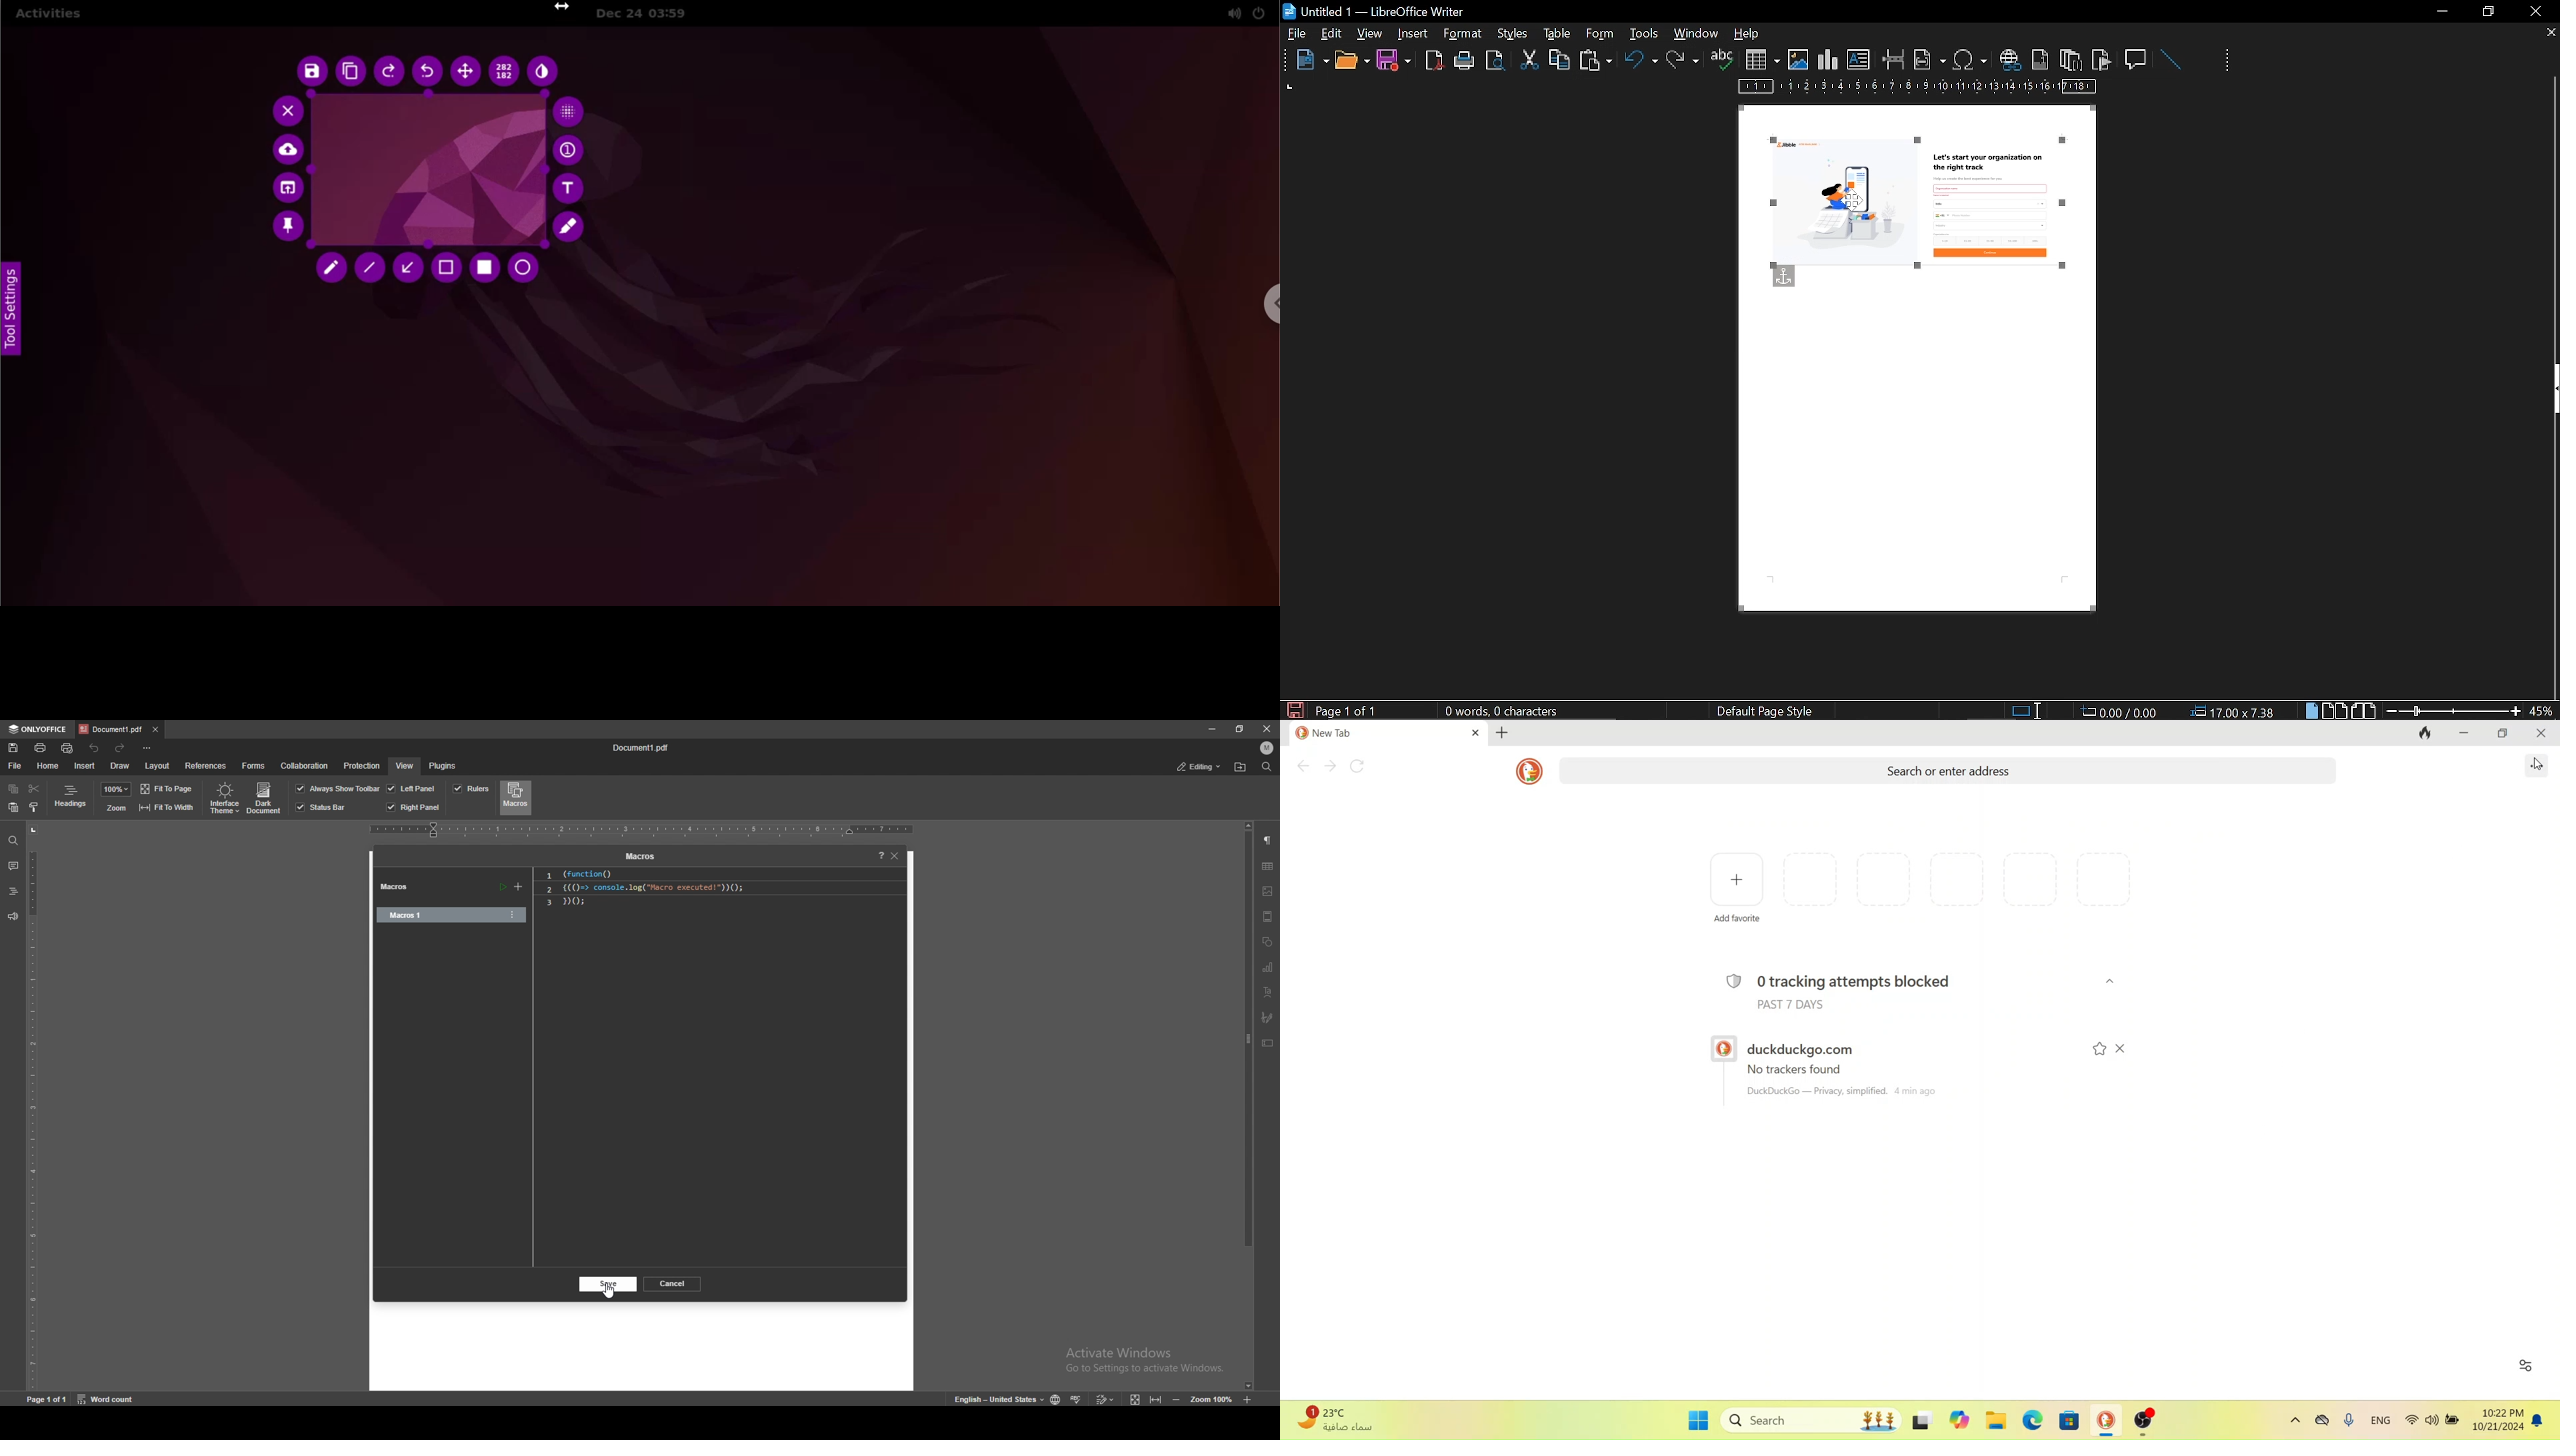 This screenshot has width=2576, height=1456. I want to click on pixelette, so click(569, 112).